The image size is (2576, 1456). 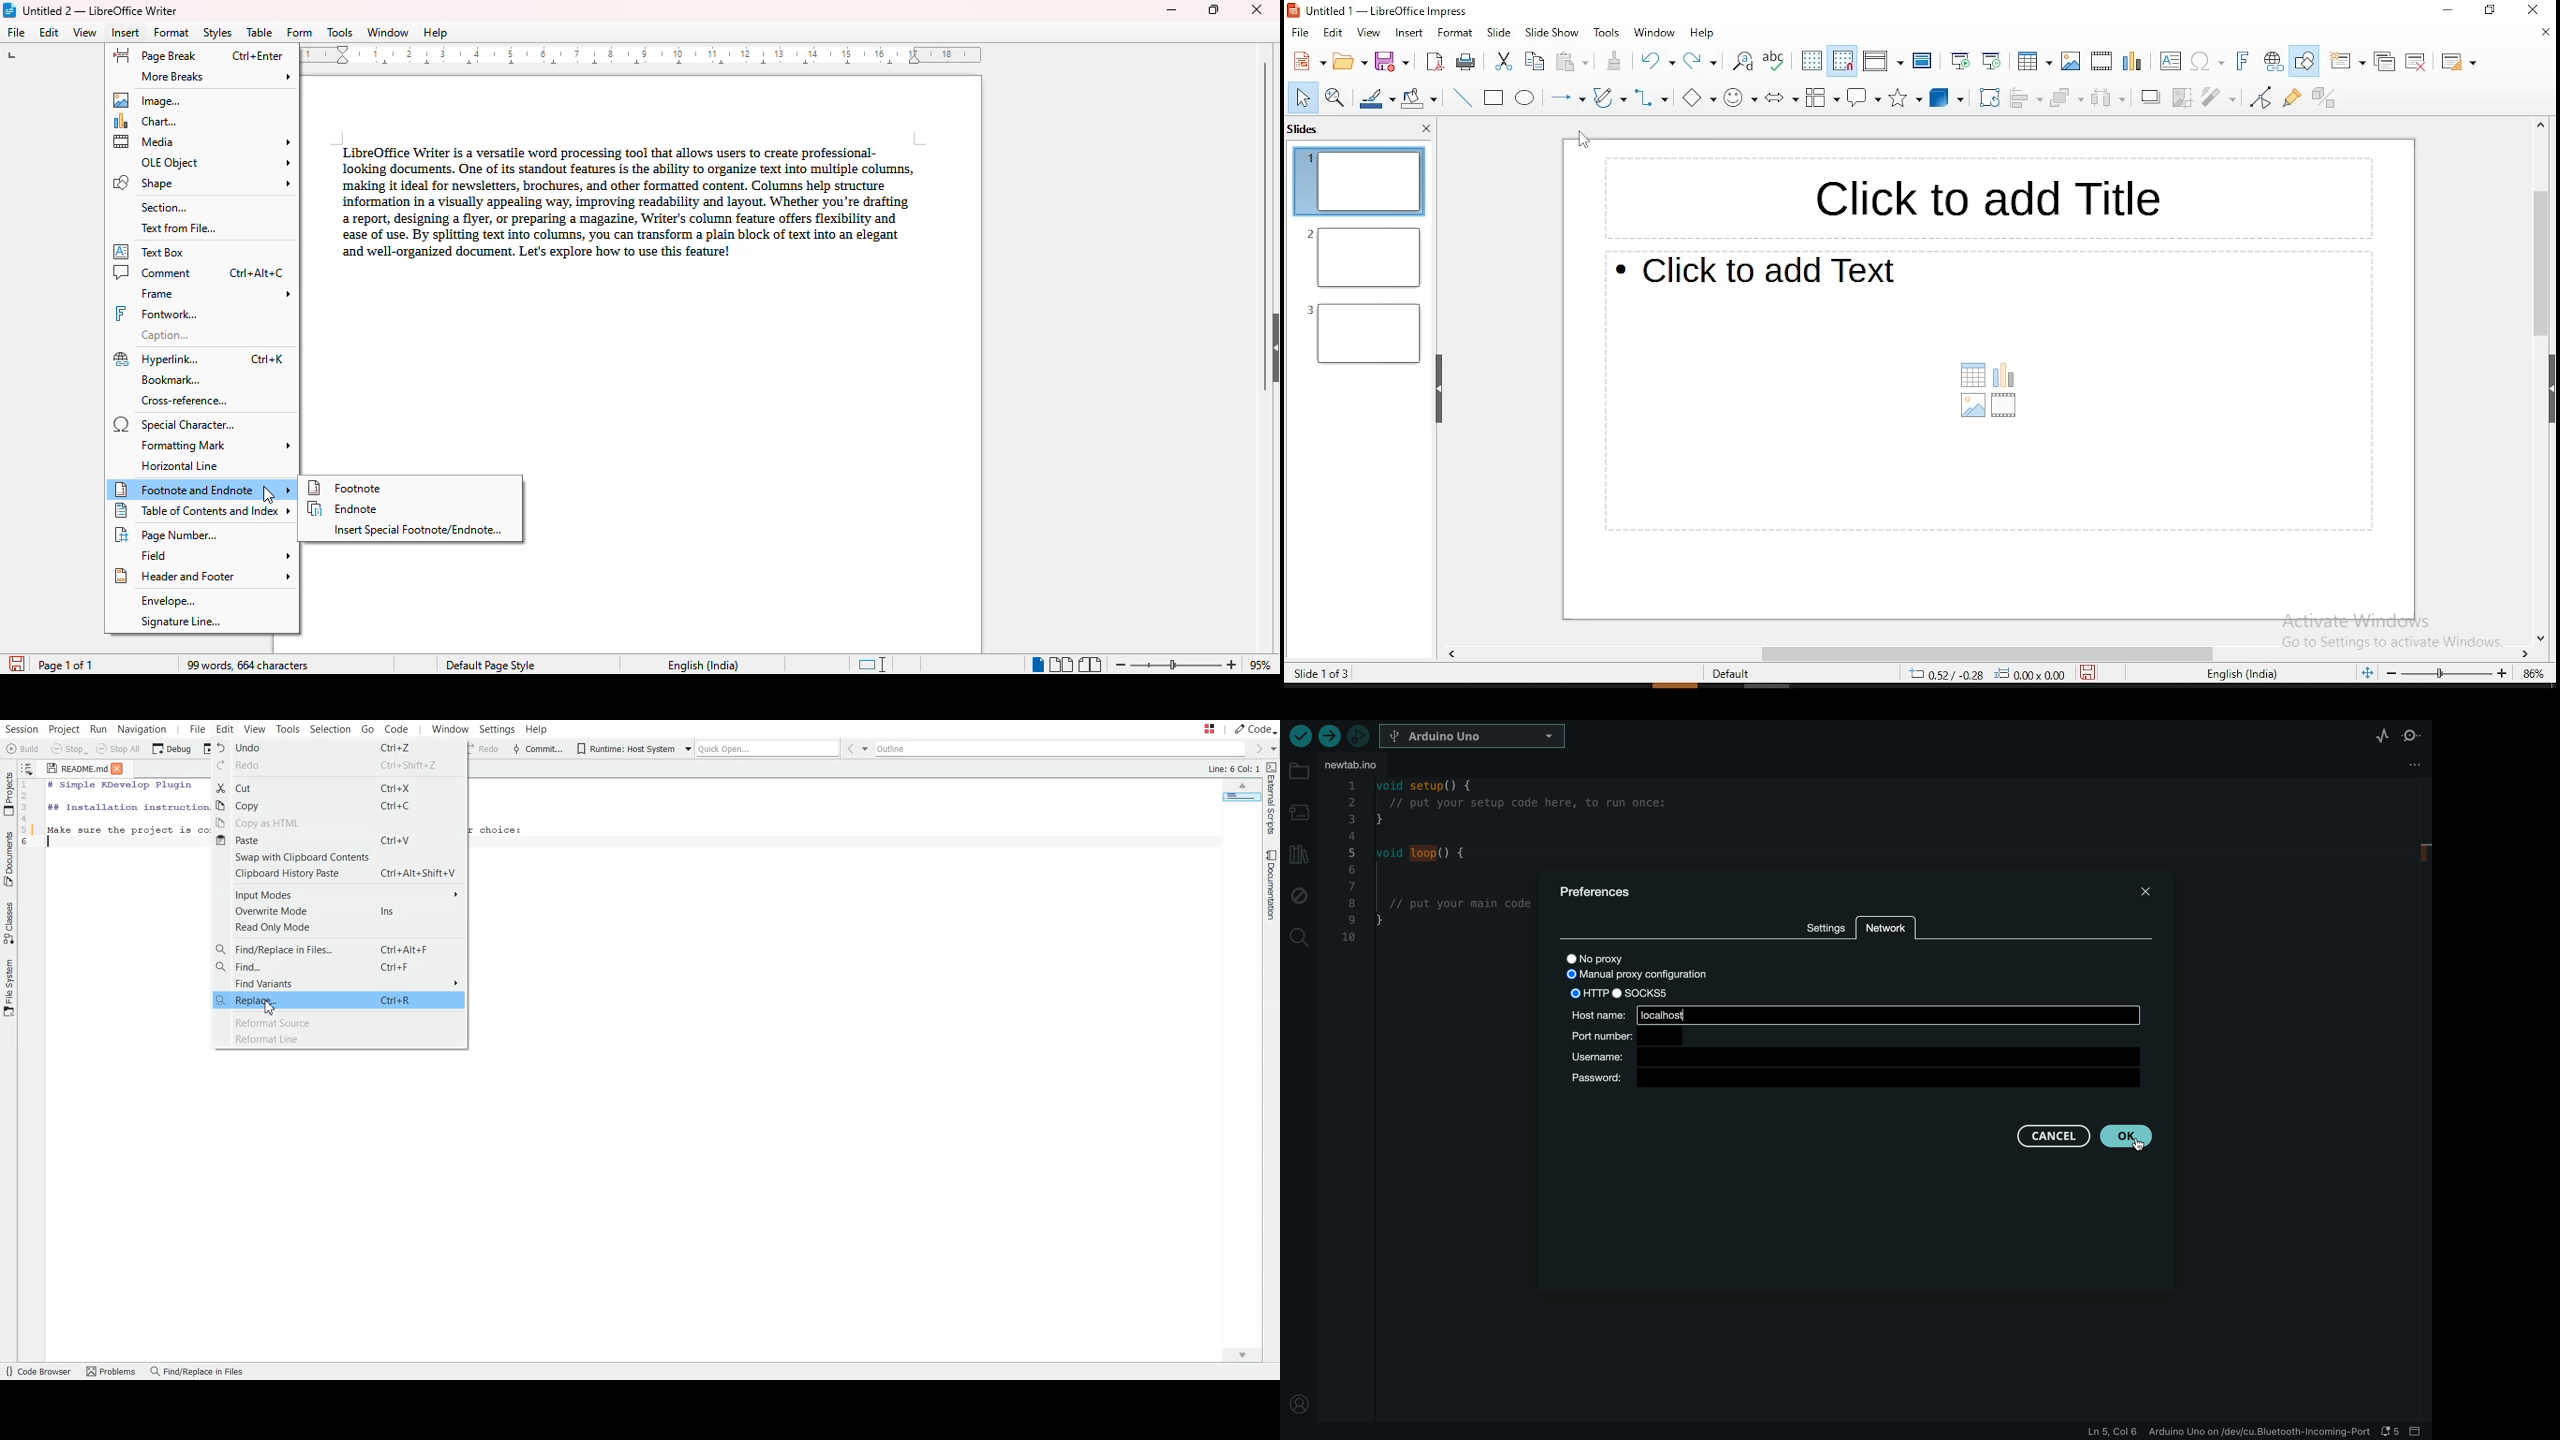 What do you see at coordinates (270, 496) in the screenshot?
I see `cursor` at bounding box center [270, 496].